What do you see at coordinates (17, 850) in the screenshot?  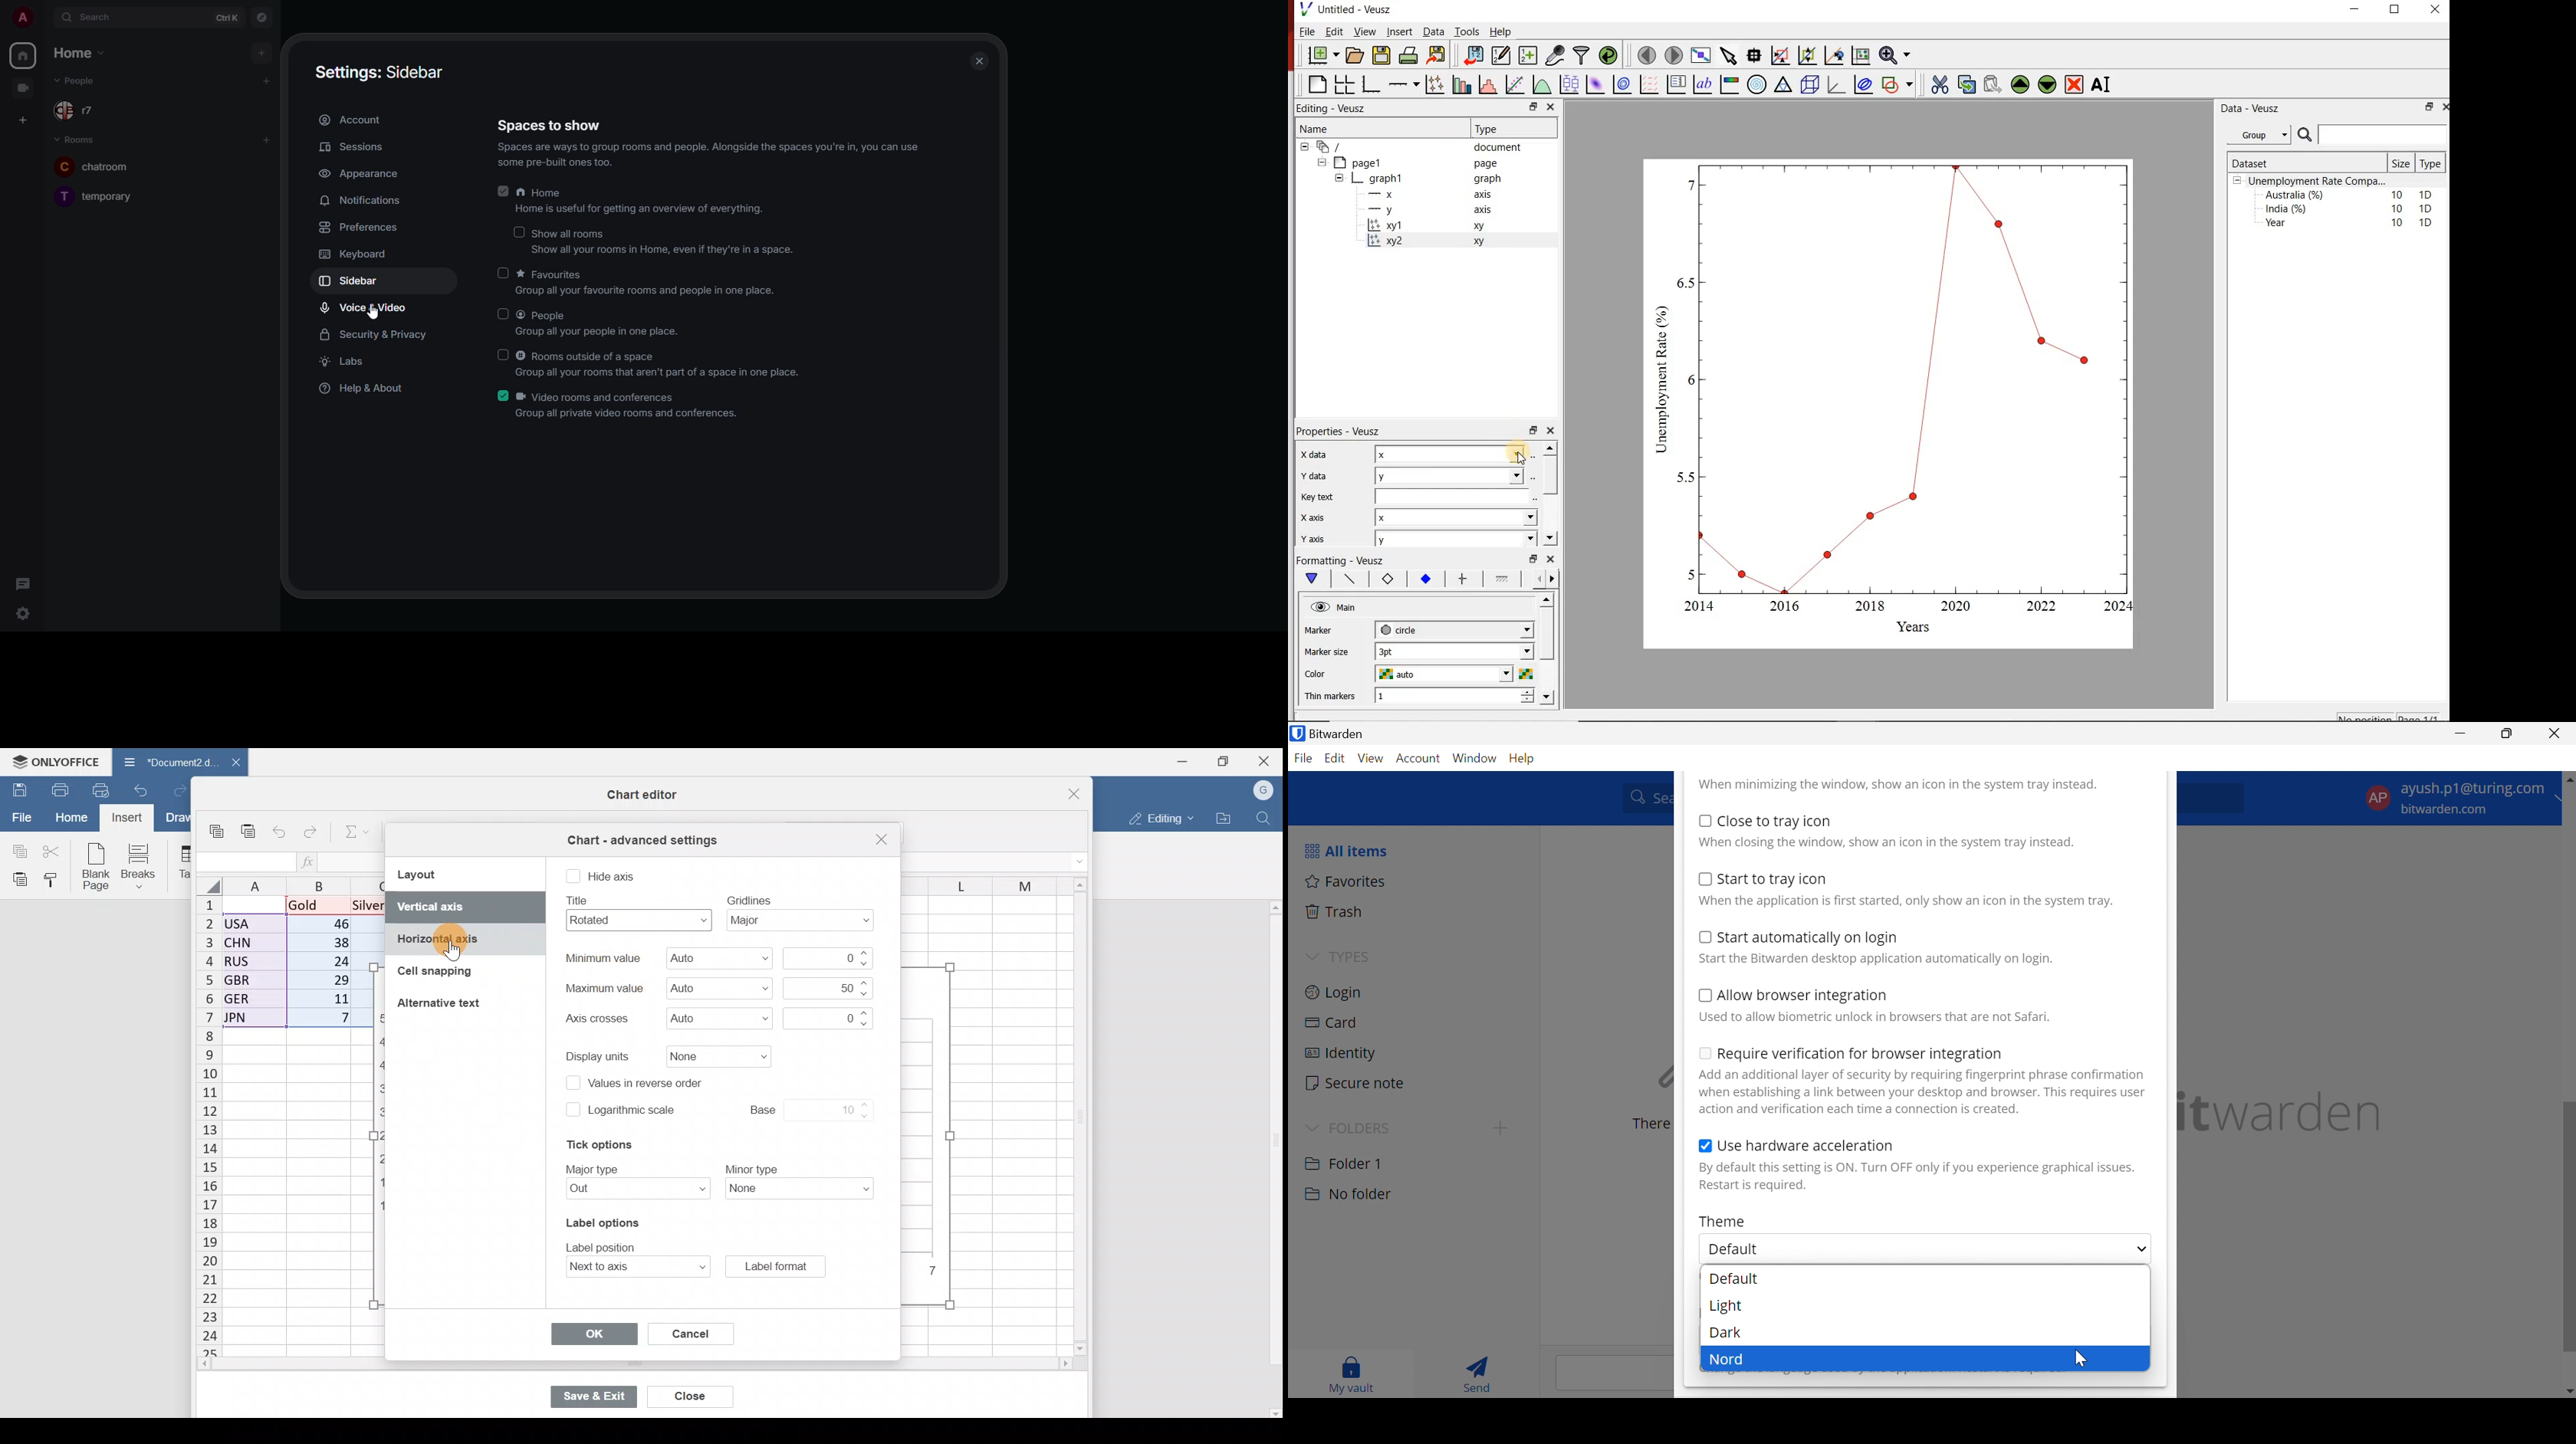 I see `Copy` at bounding box center [17, 850].